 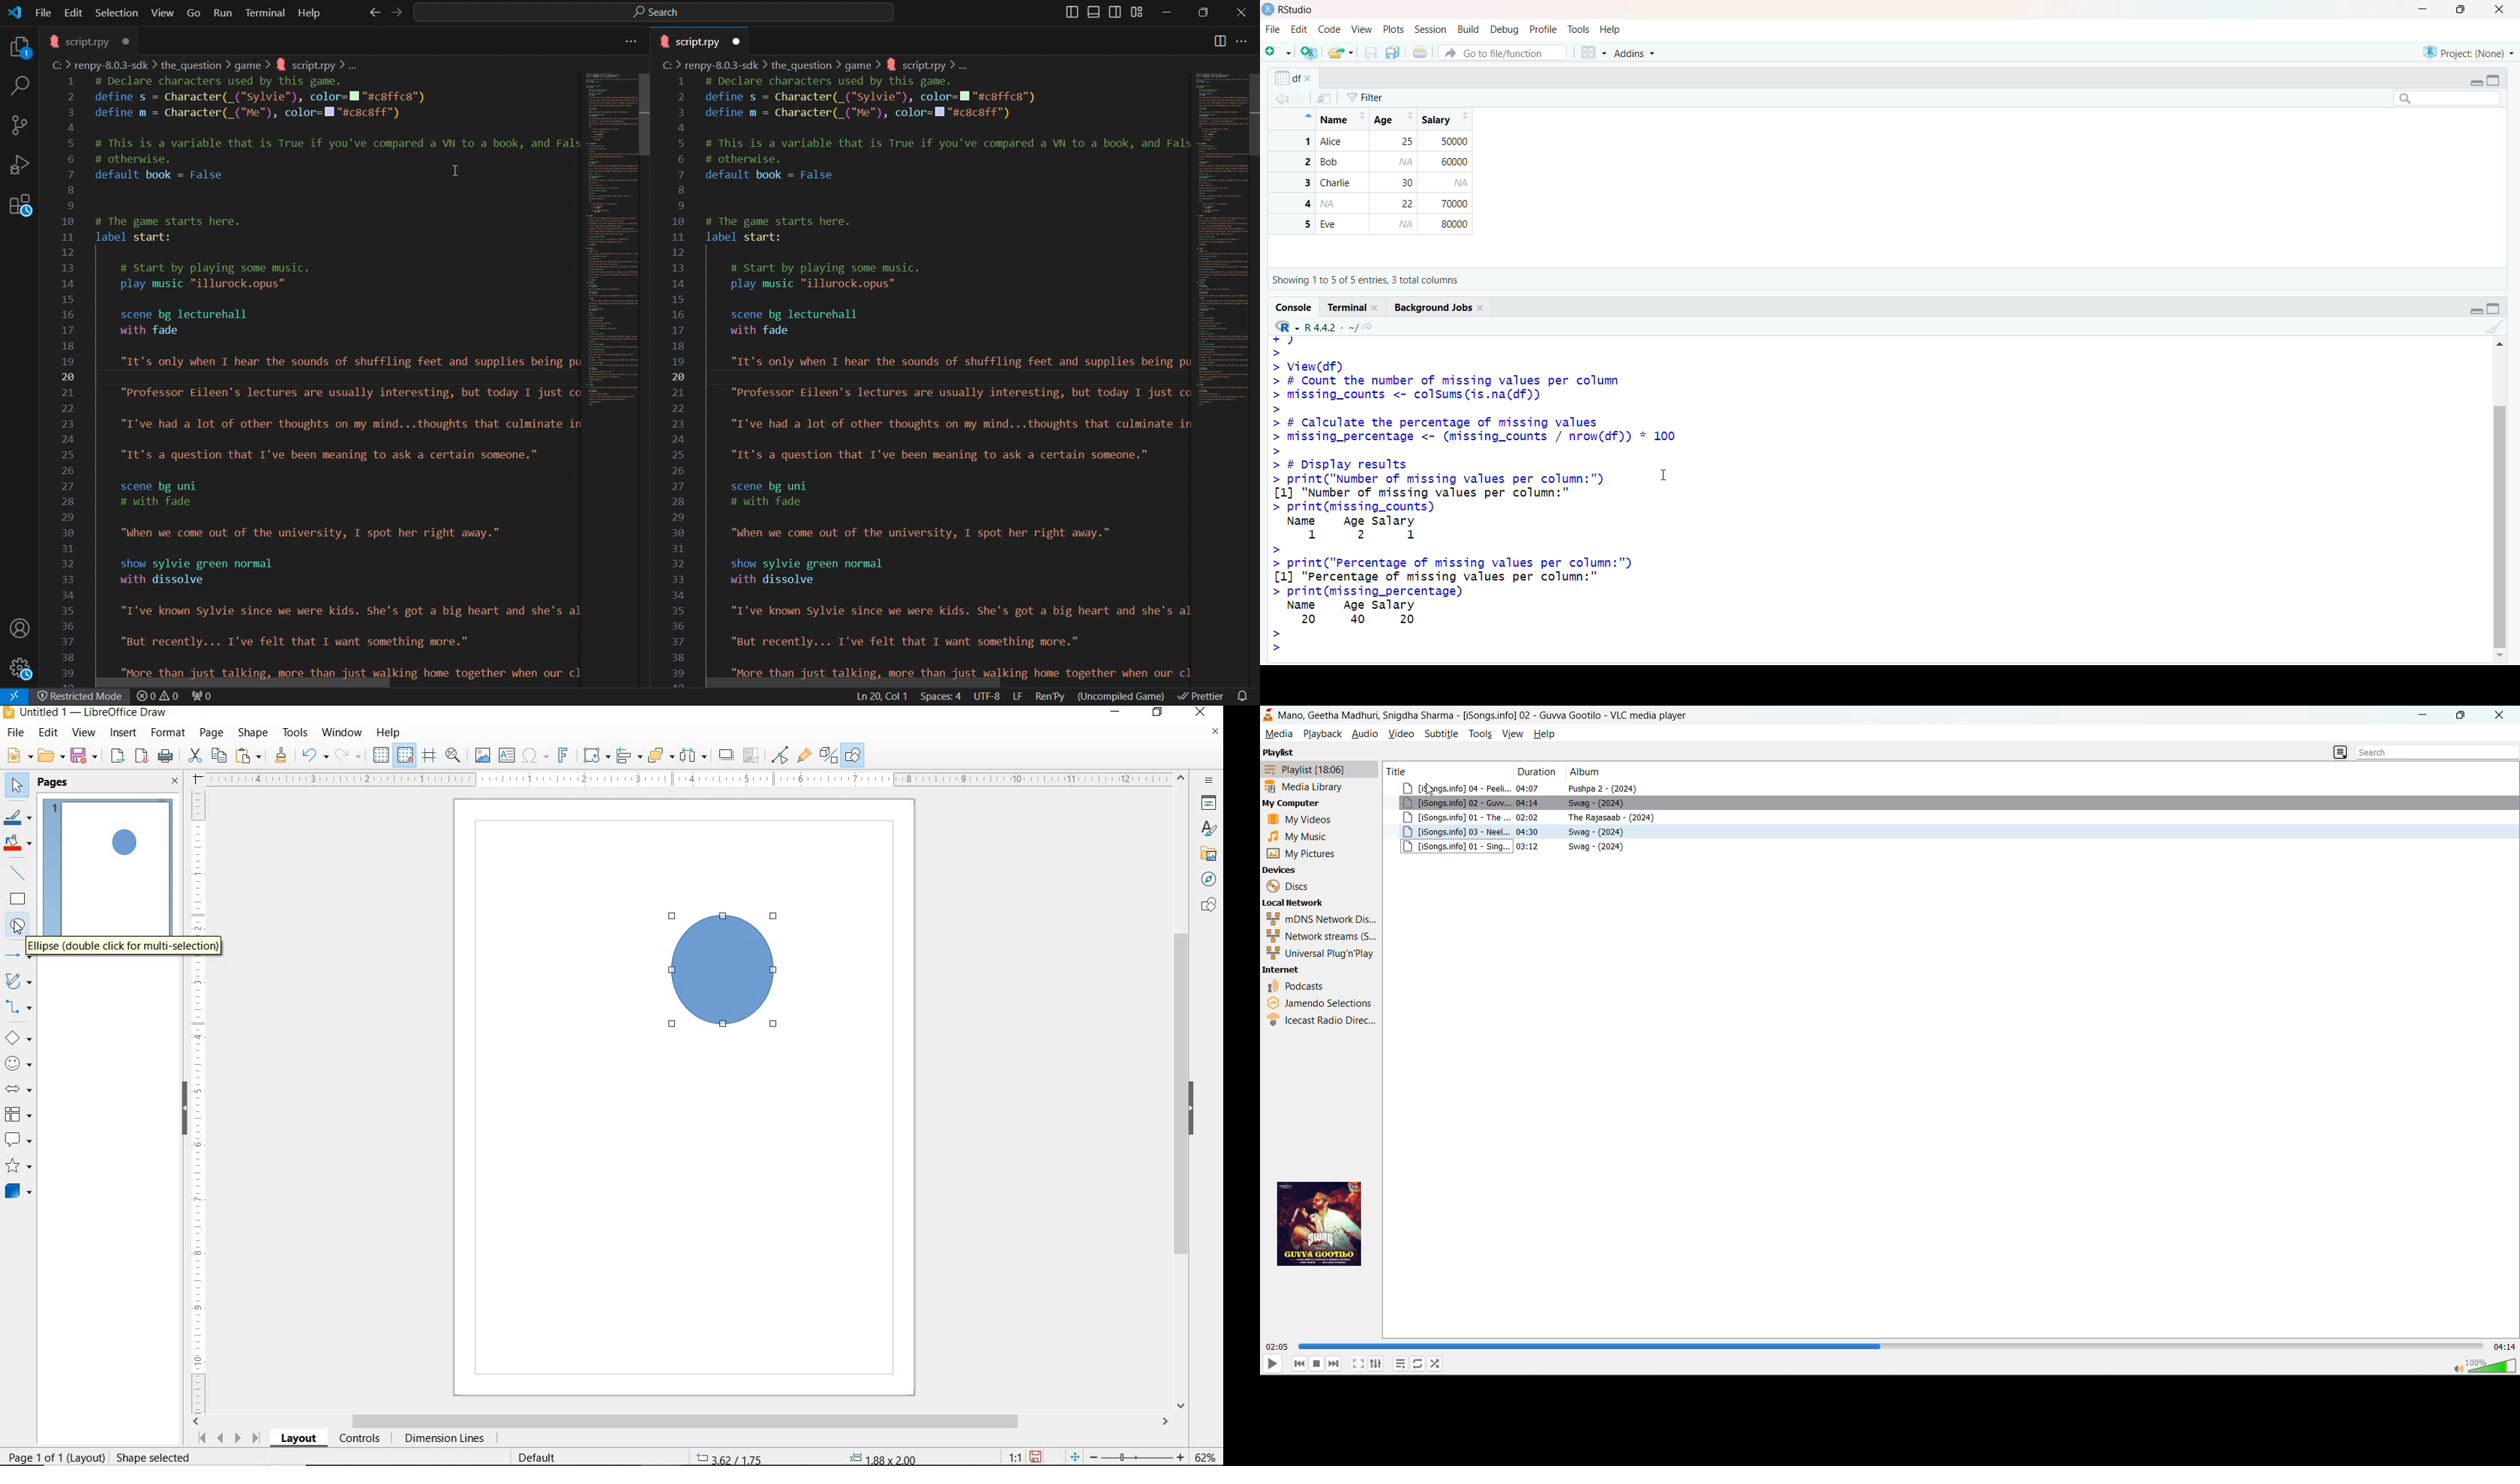 I want to click on Maximize, so click(x=2464, y=10).